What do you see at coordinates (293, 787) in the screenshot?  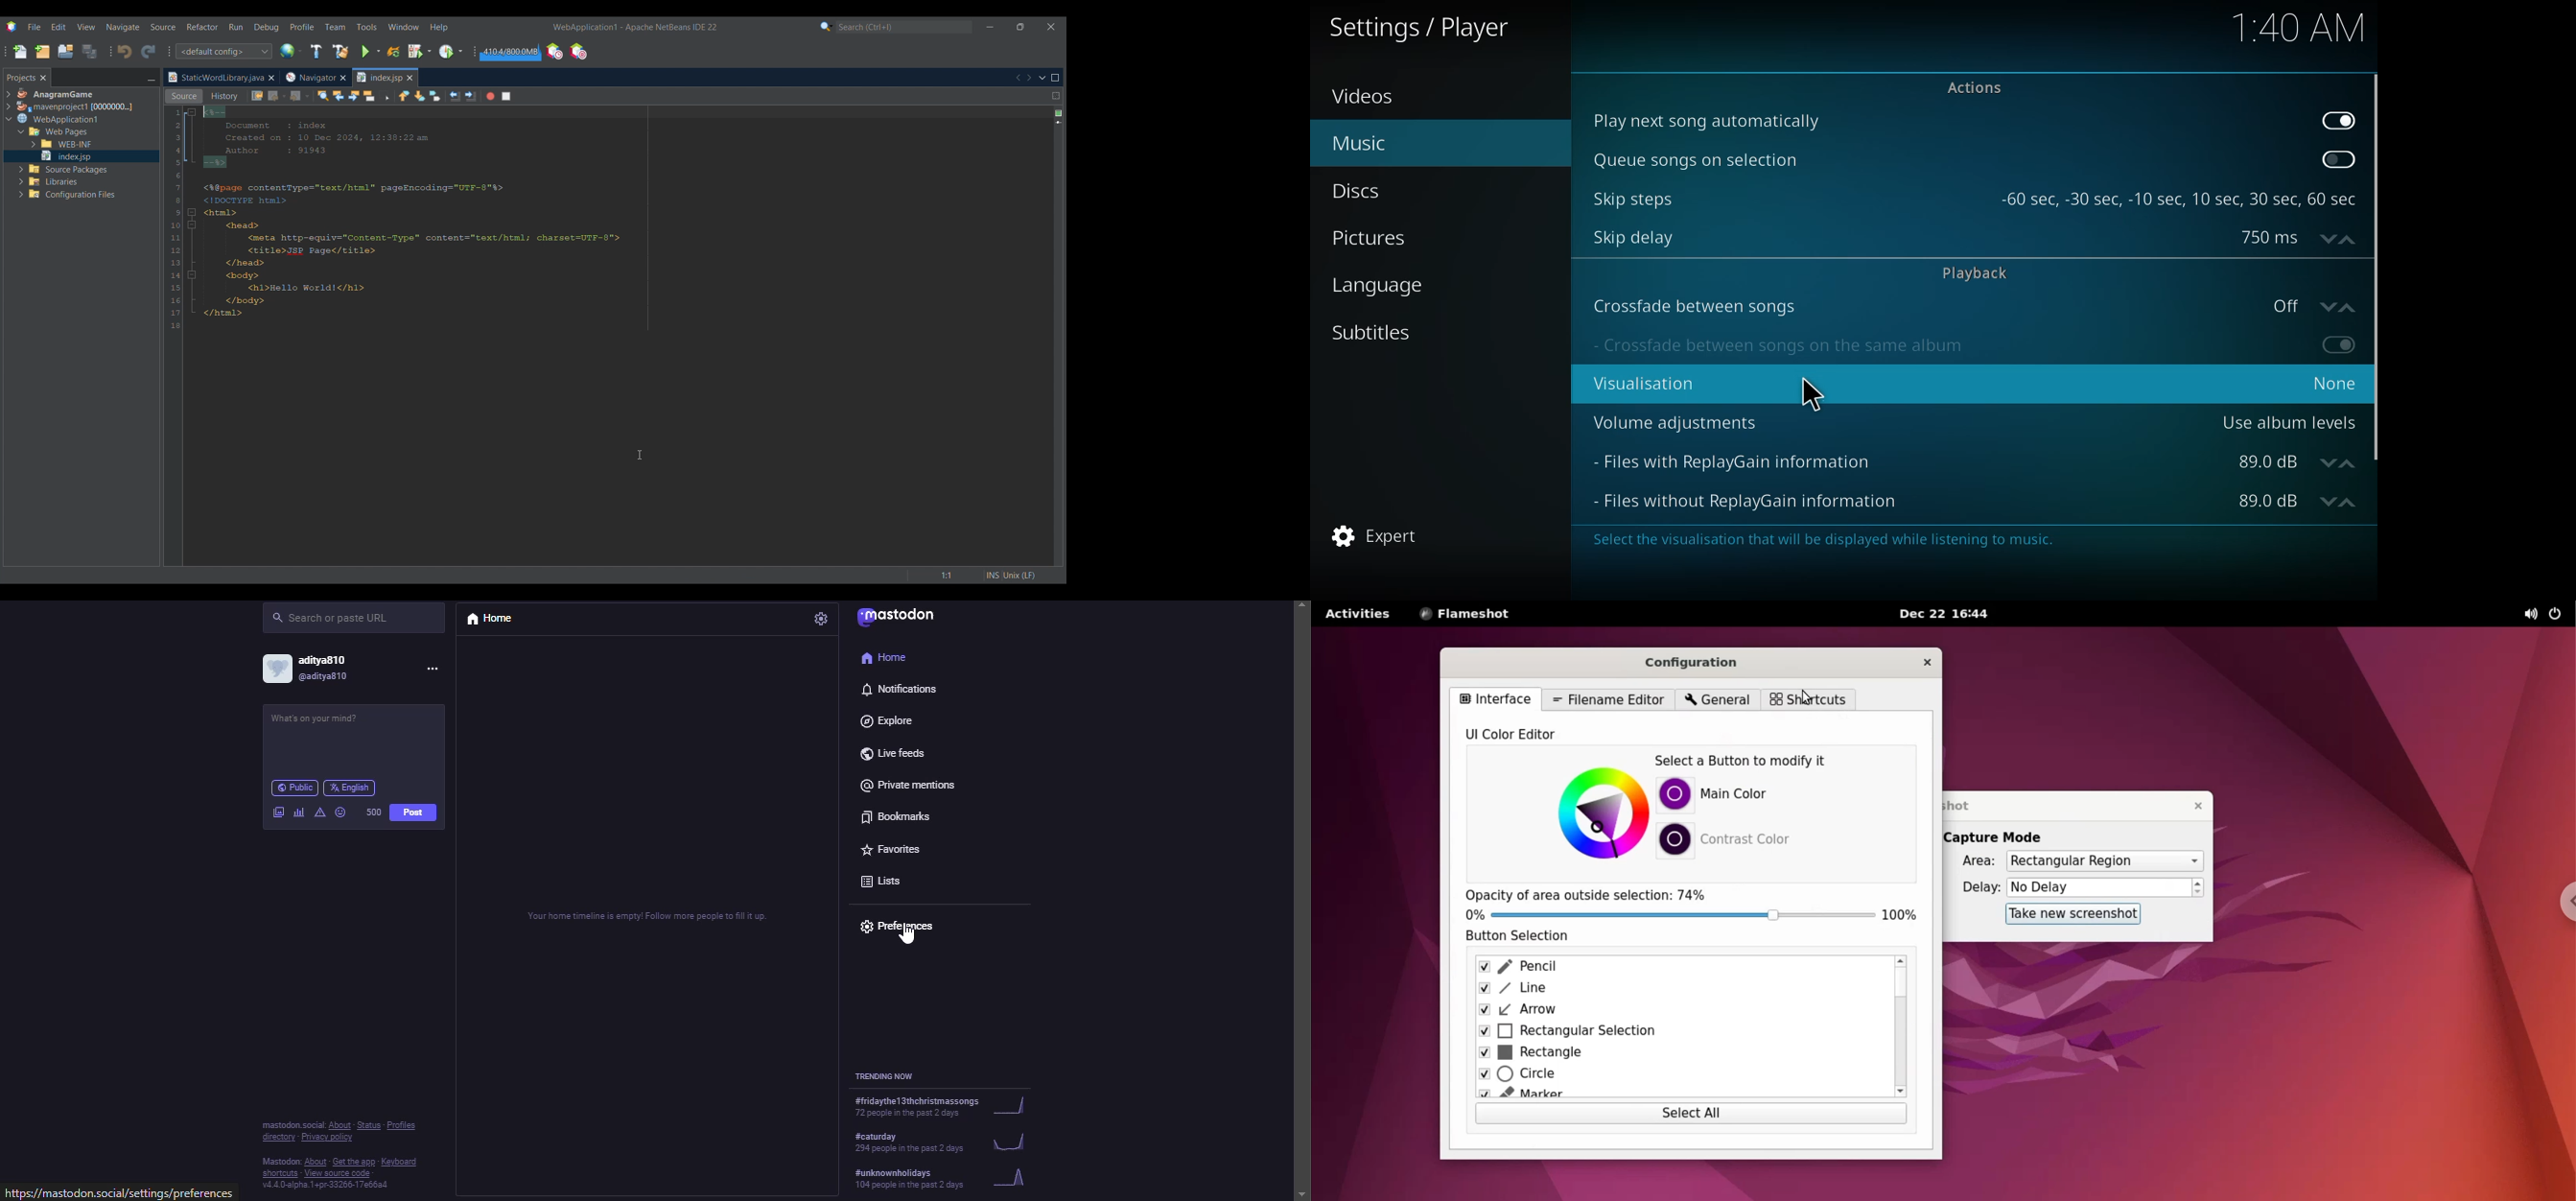 I see `public` at bounding box center [293, 787].